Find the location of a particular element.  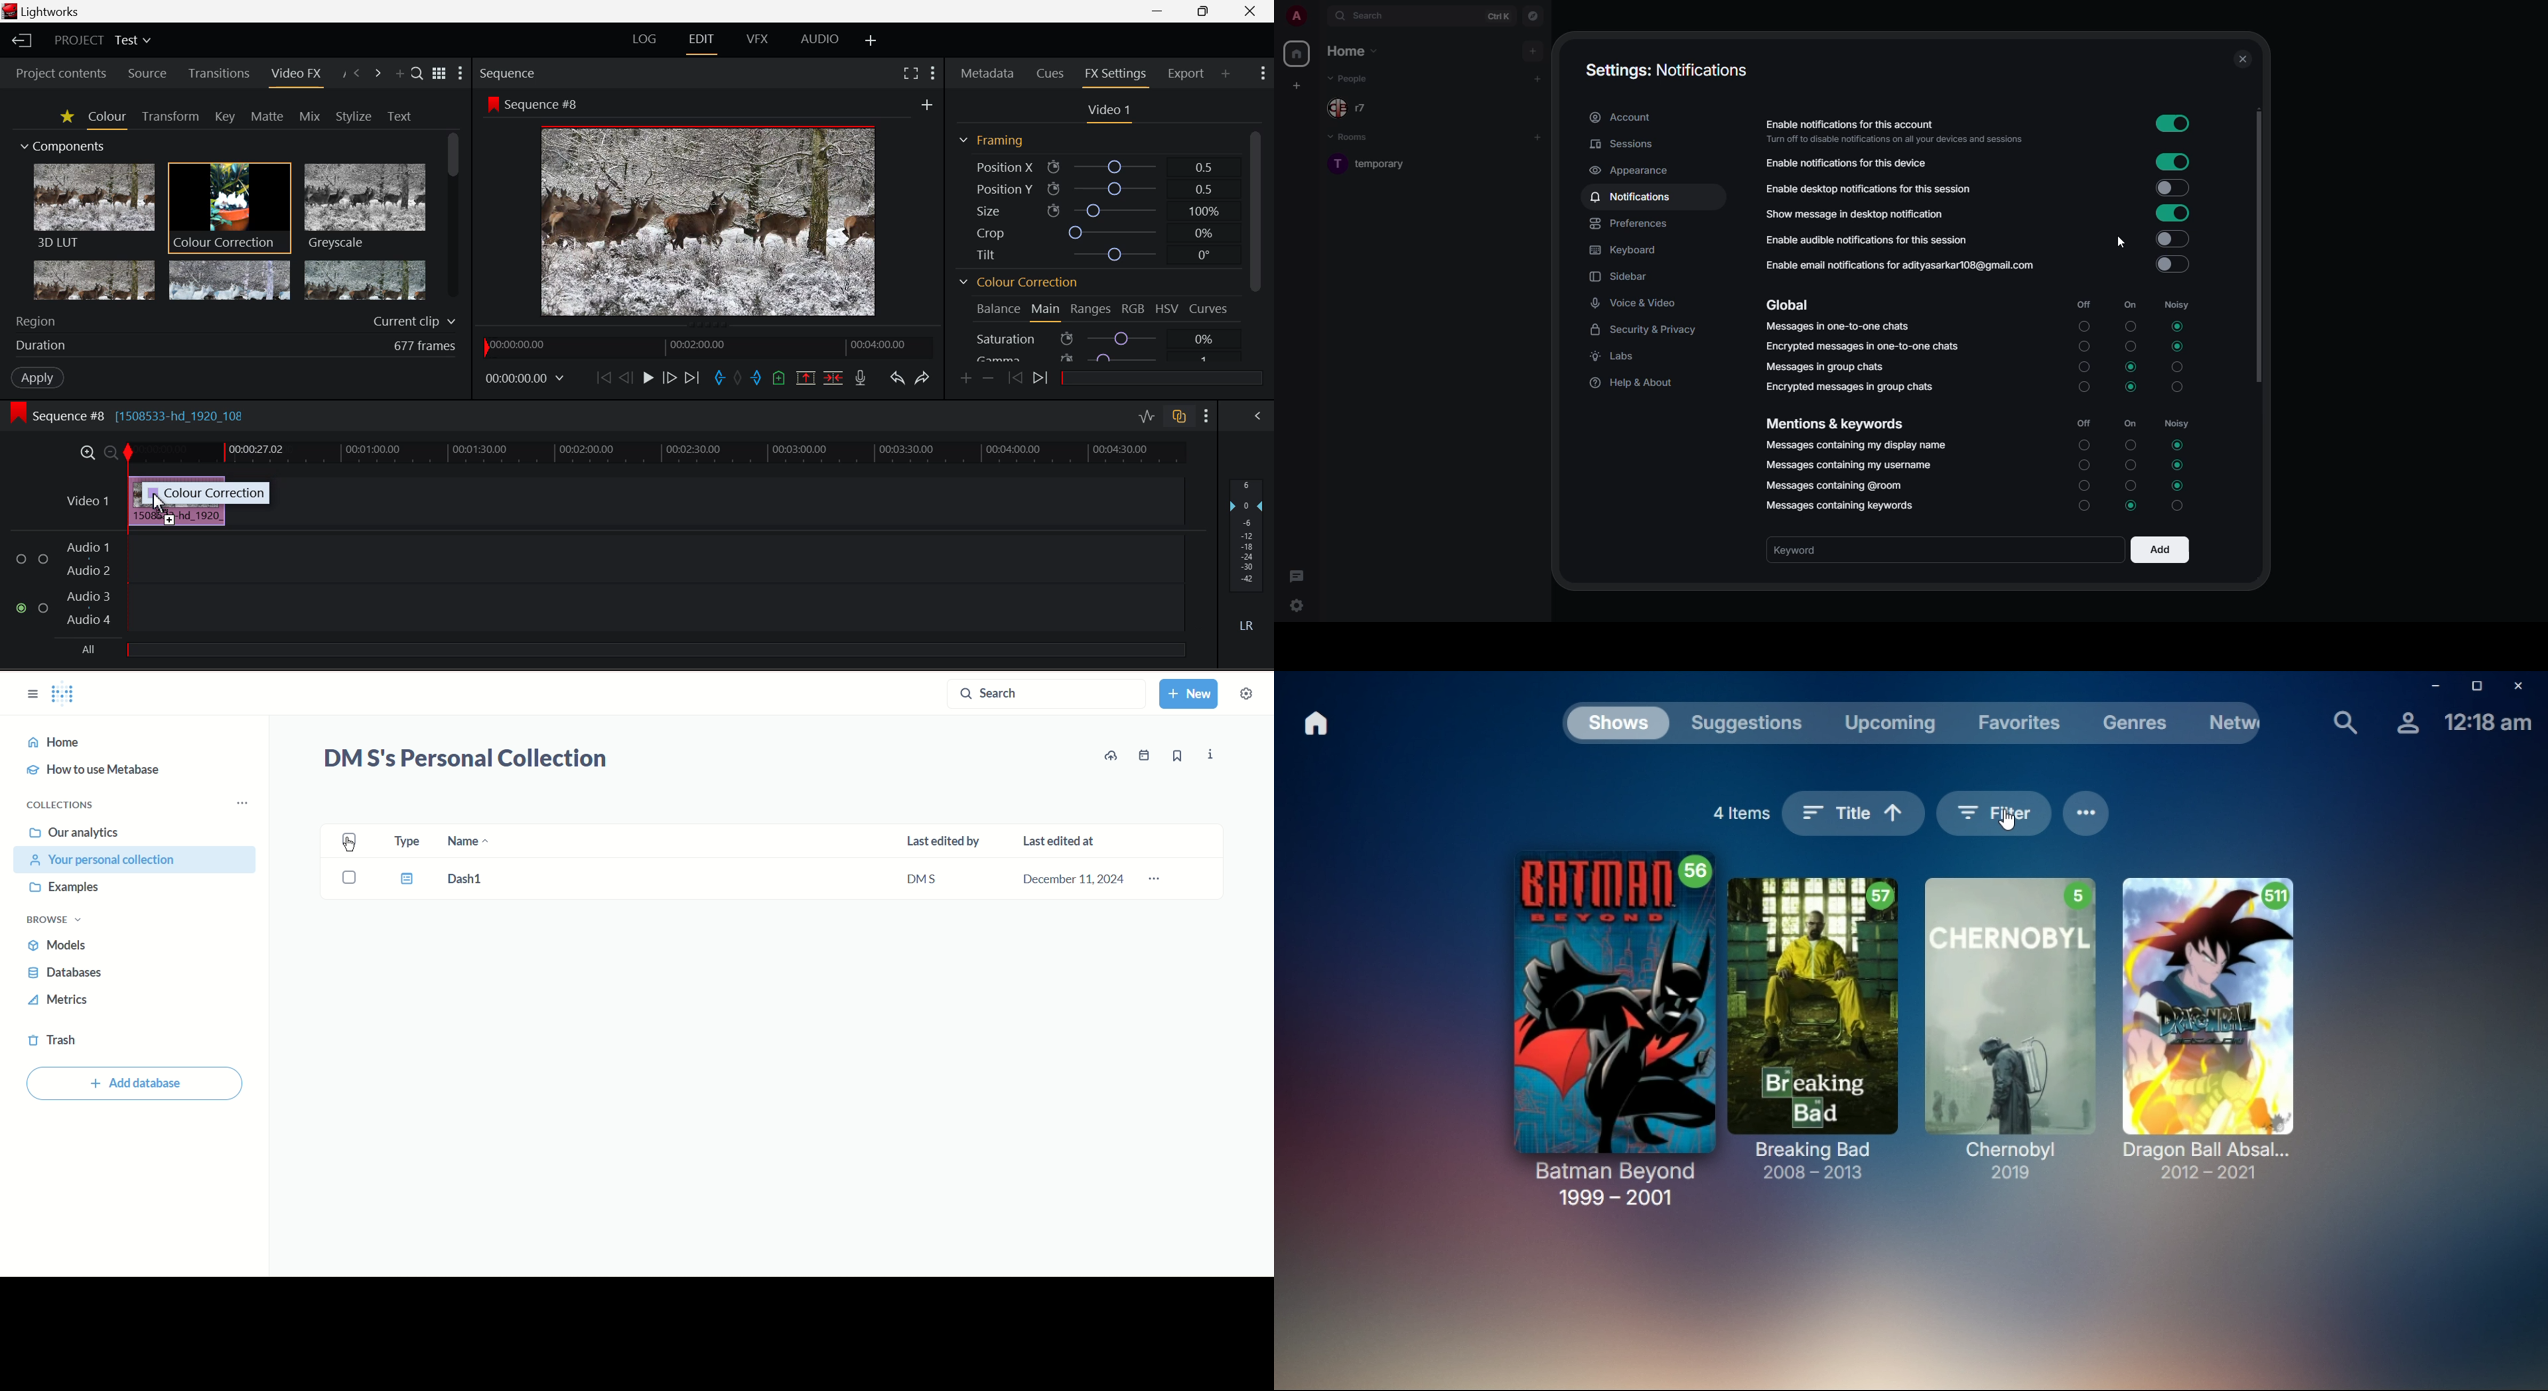

off is located at coordinates (2084, 423).